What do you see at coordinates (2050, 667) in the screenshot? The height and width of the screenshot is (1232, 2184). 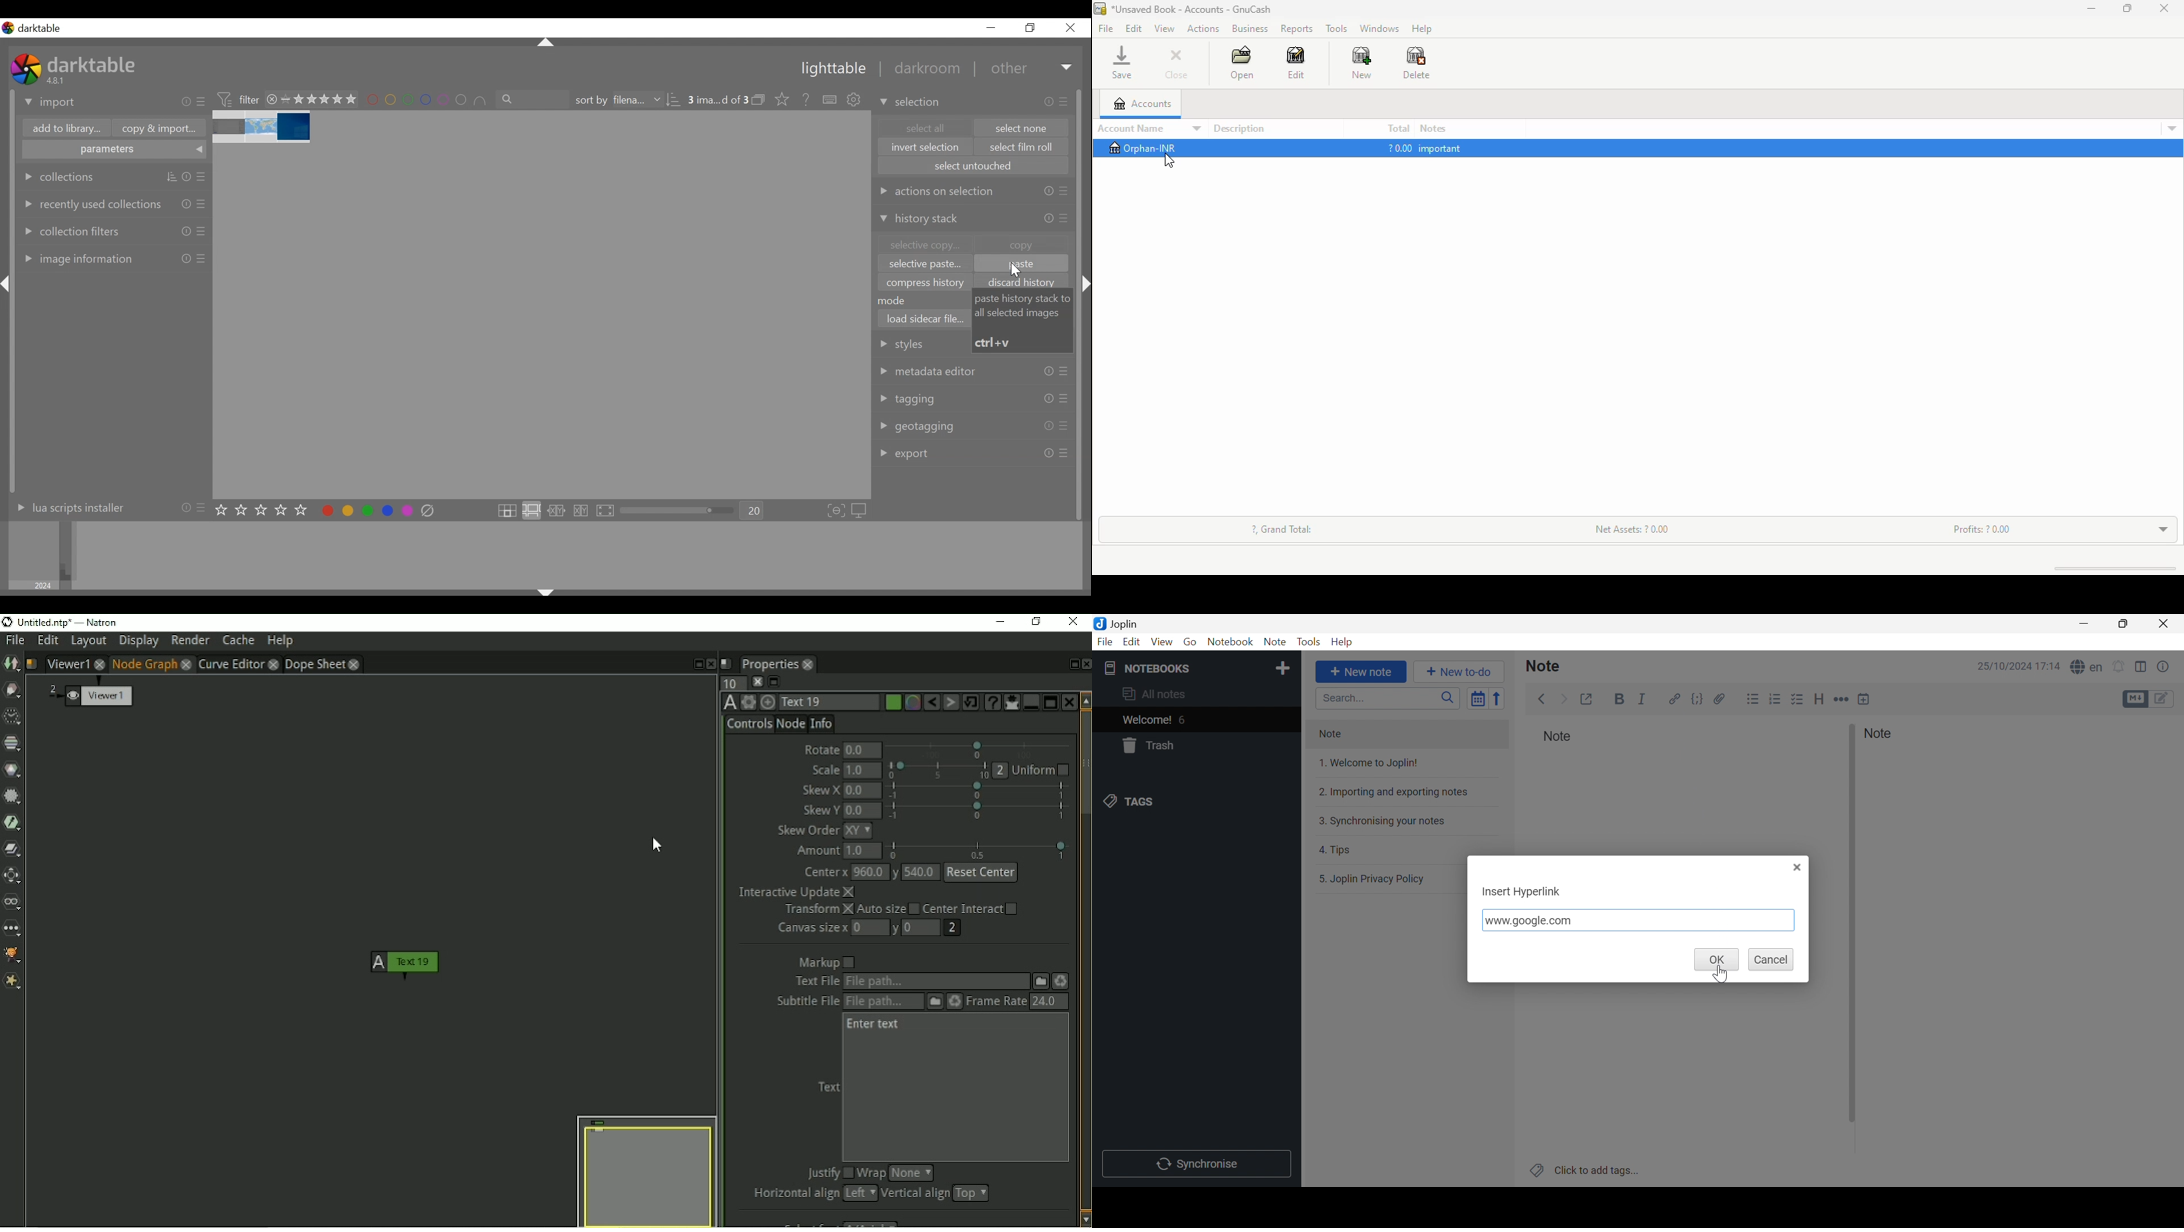 I see `17:14` at bounding box center [2050, 667].